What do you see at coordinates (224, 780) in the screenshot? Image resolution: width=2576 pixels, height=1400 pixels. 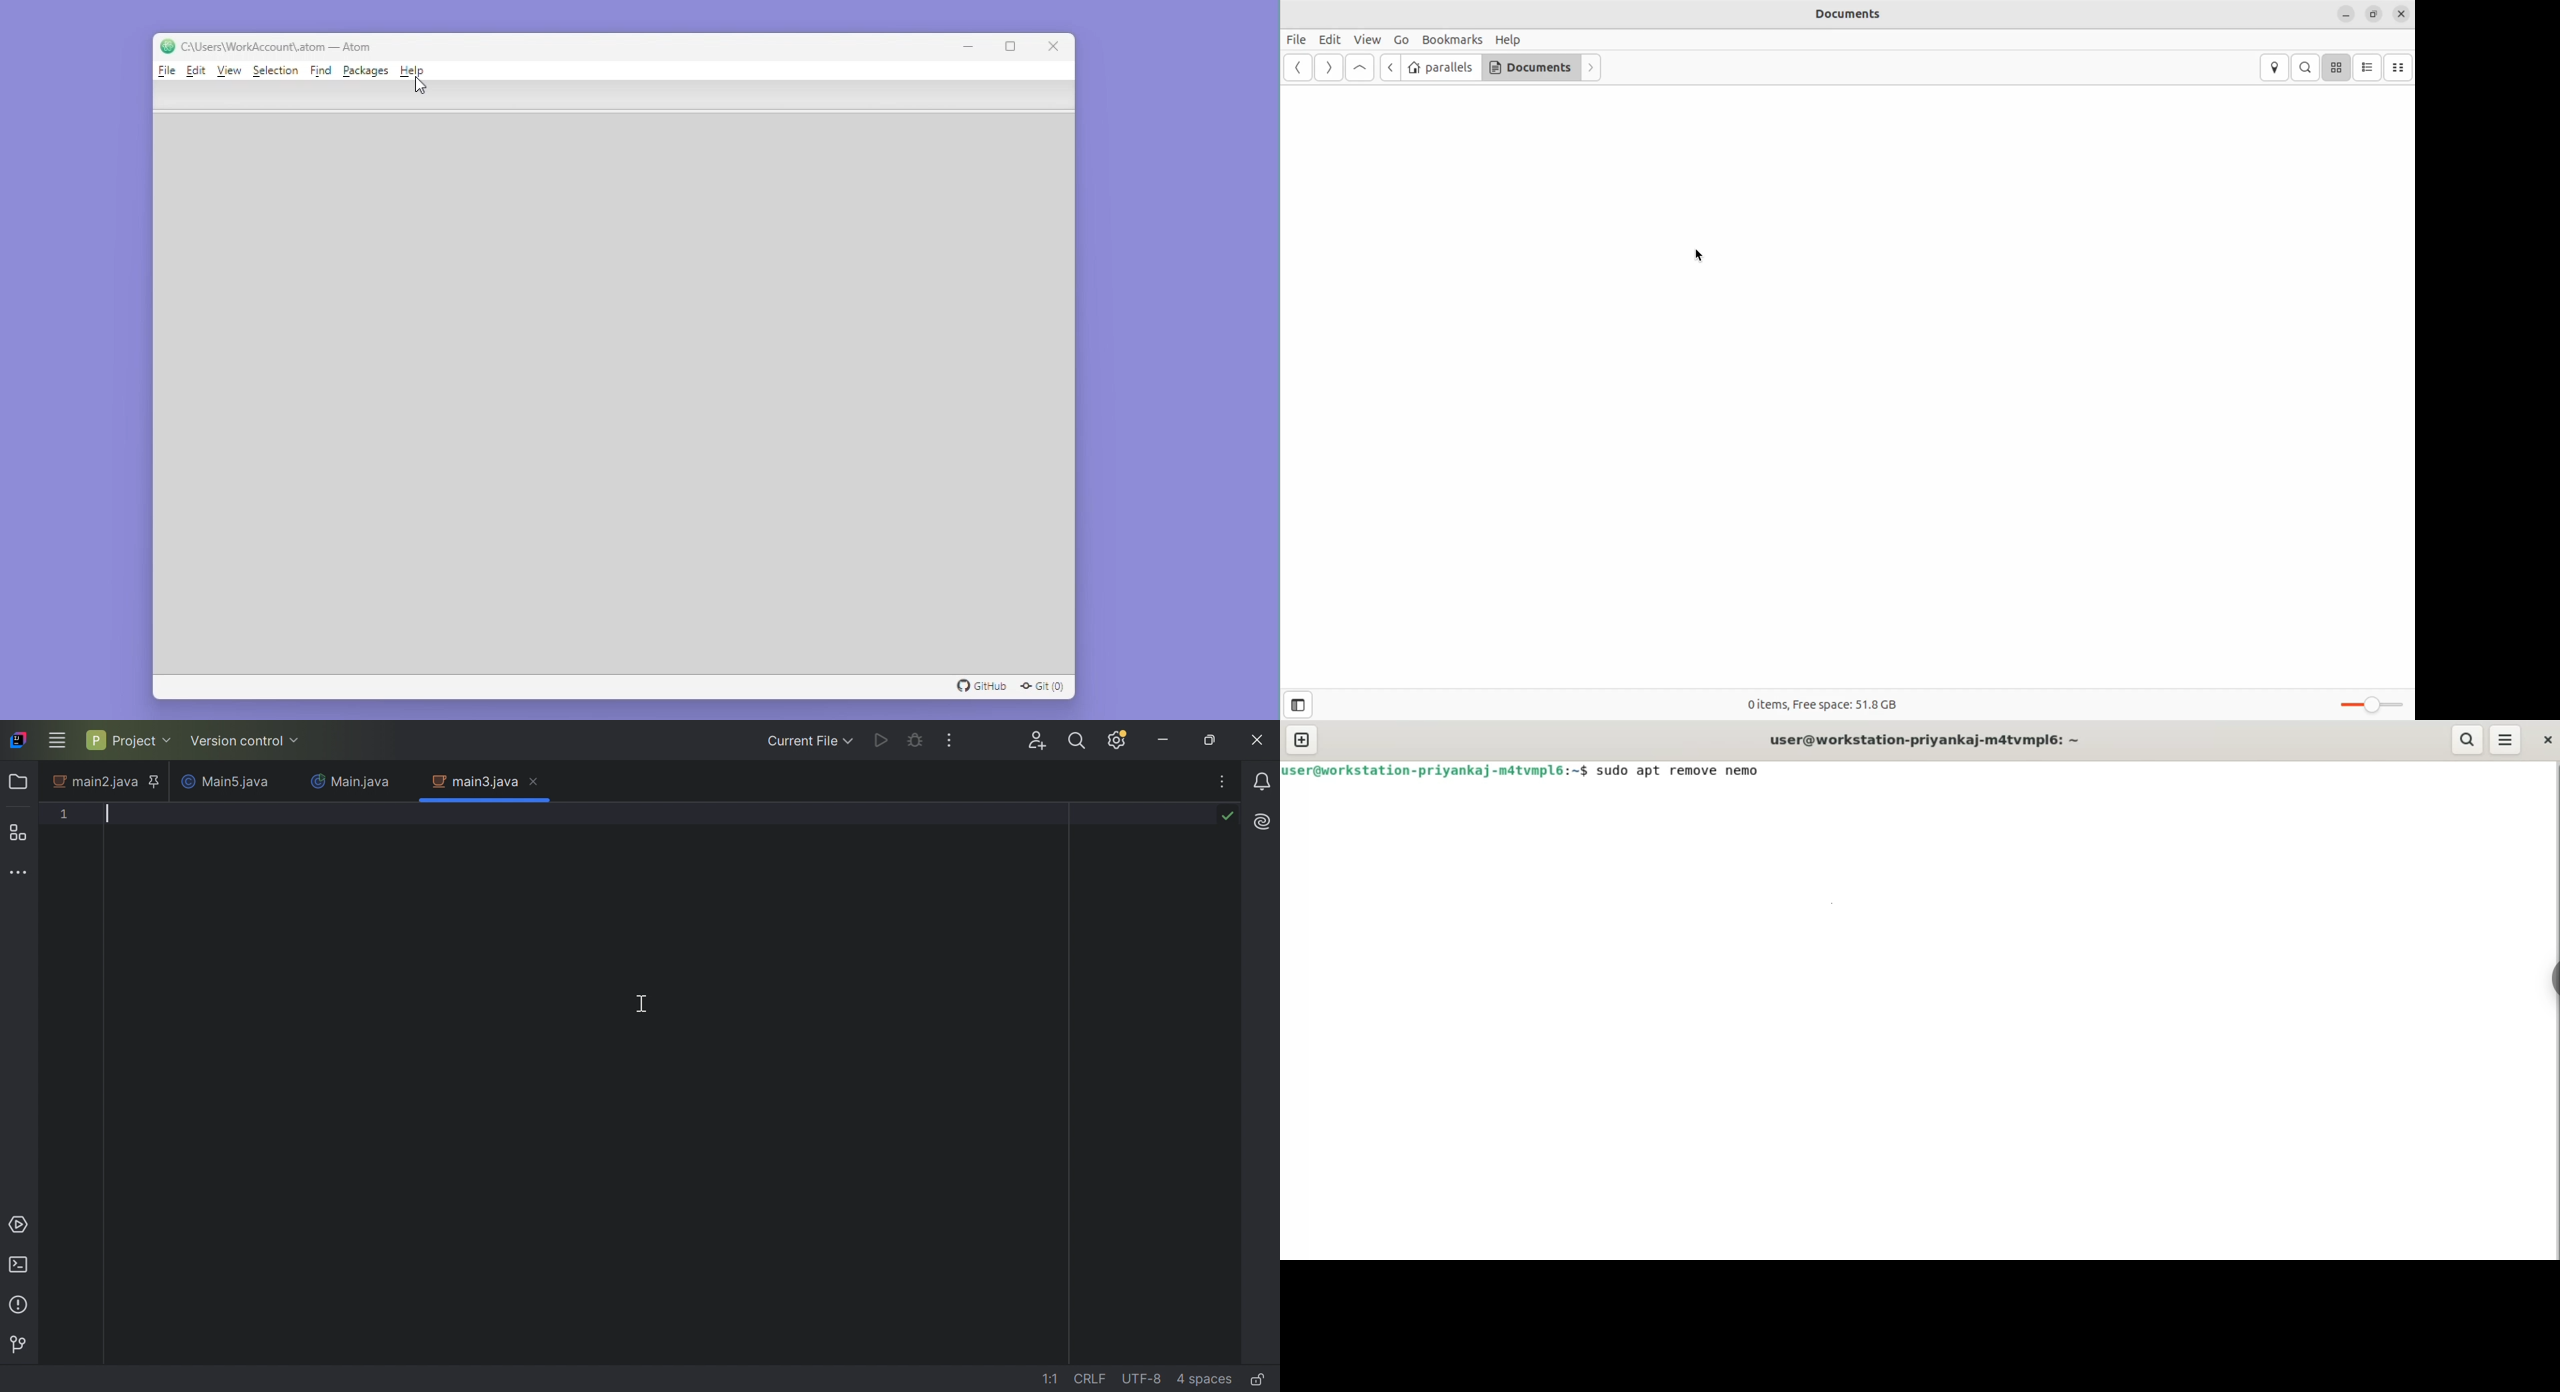 I see `Main5.java` at bounding box center [224, 780].